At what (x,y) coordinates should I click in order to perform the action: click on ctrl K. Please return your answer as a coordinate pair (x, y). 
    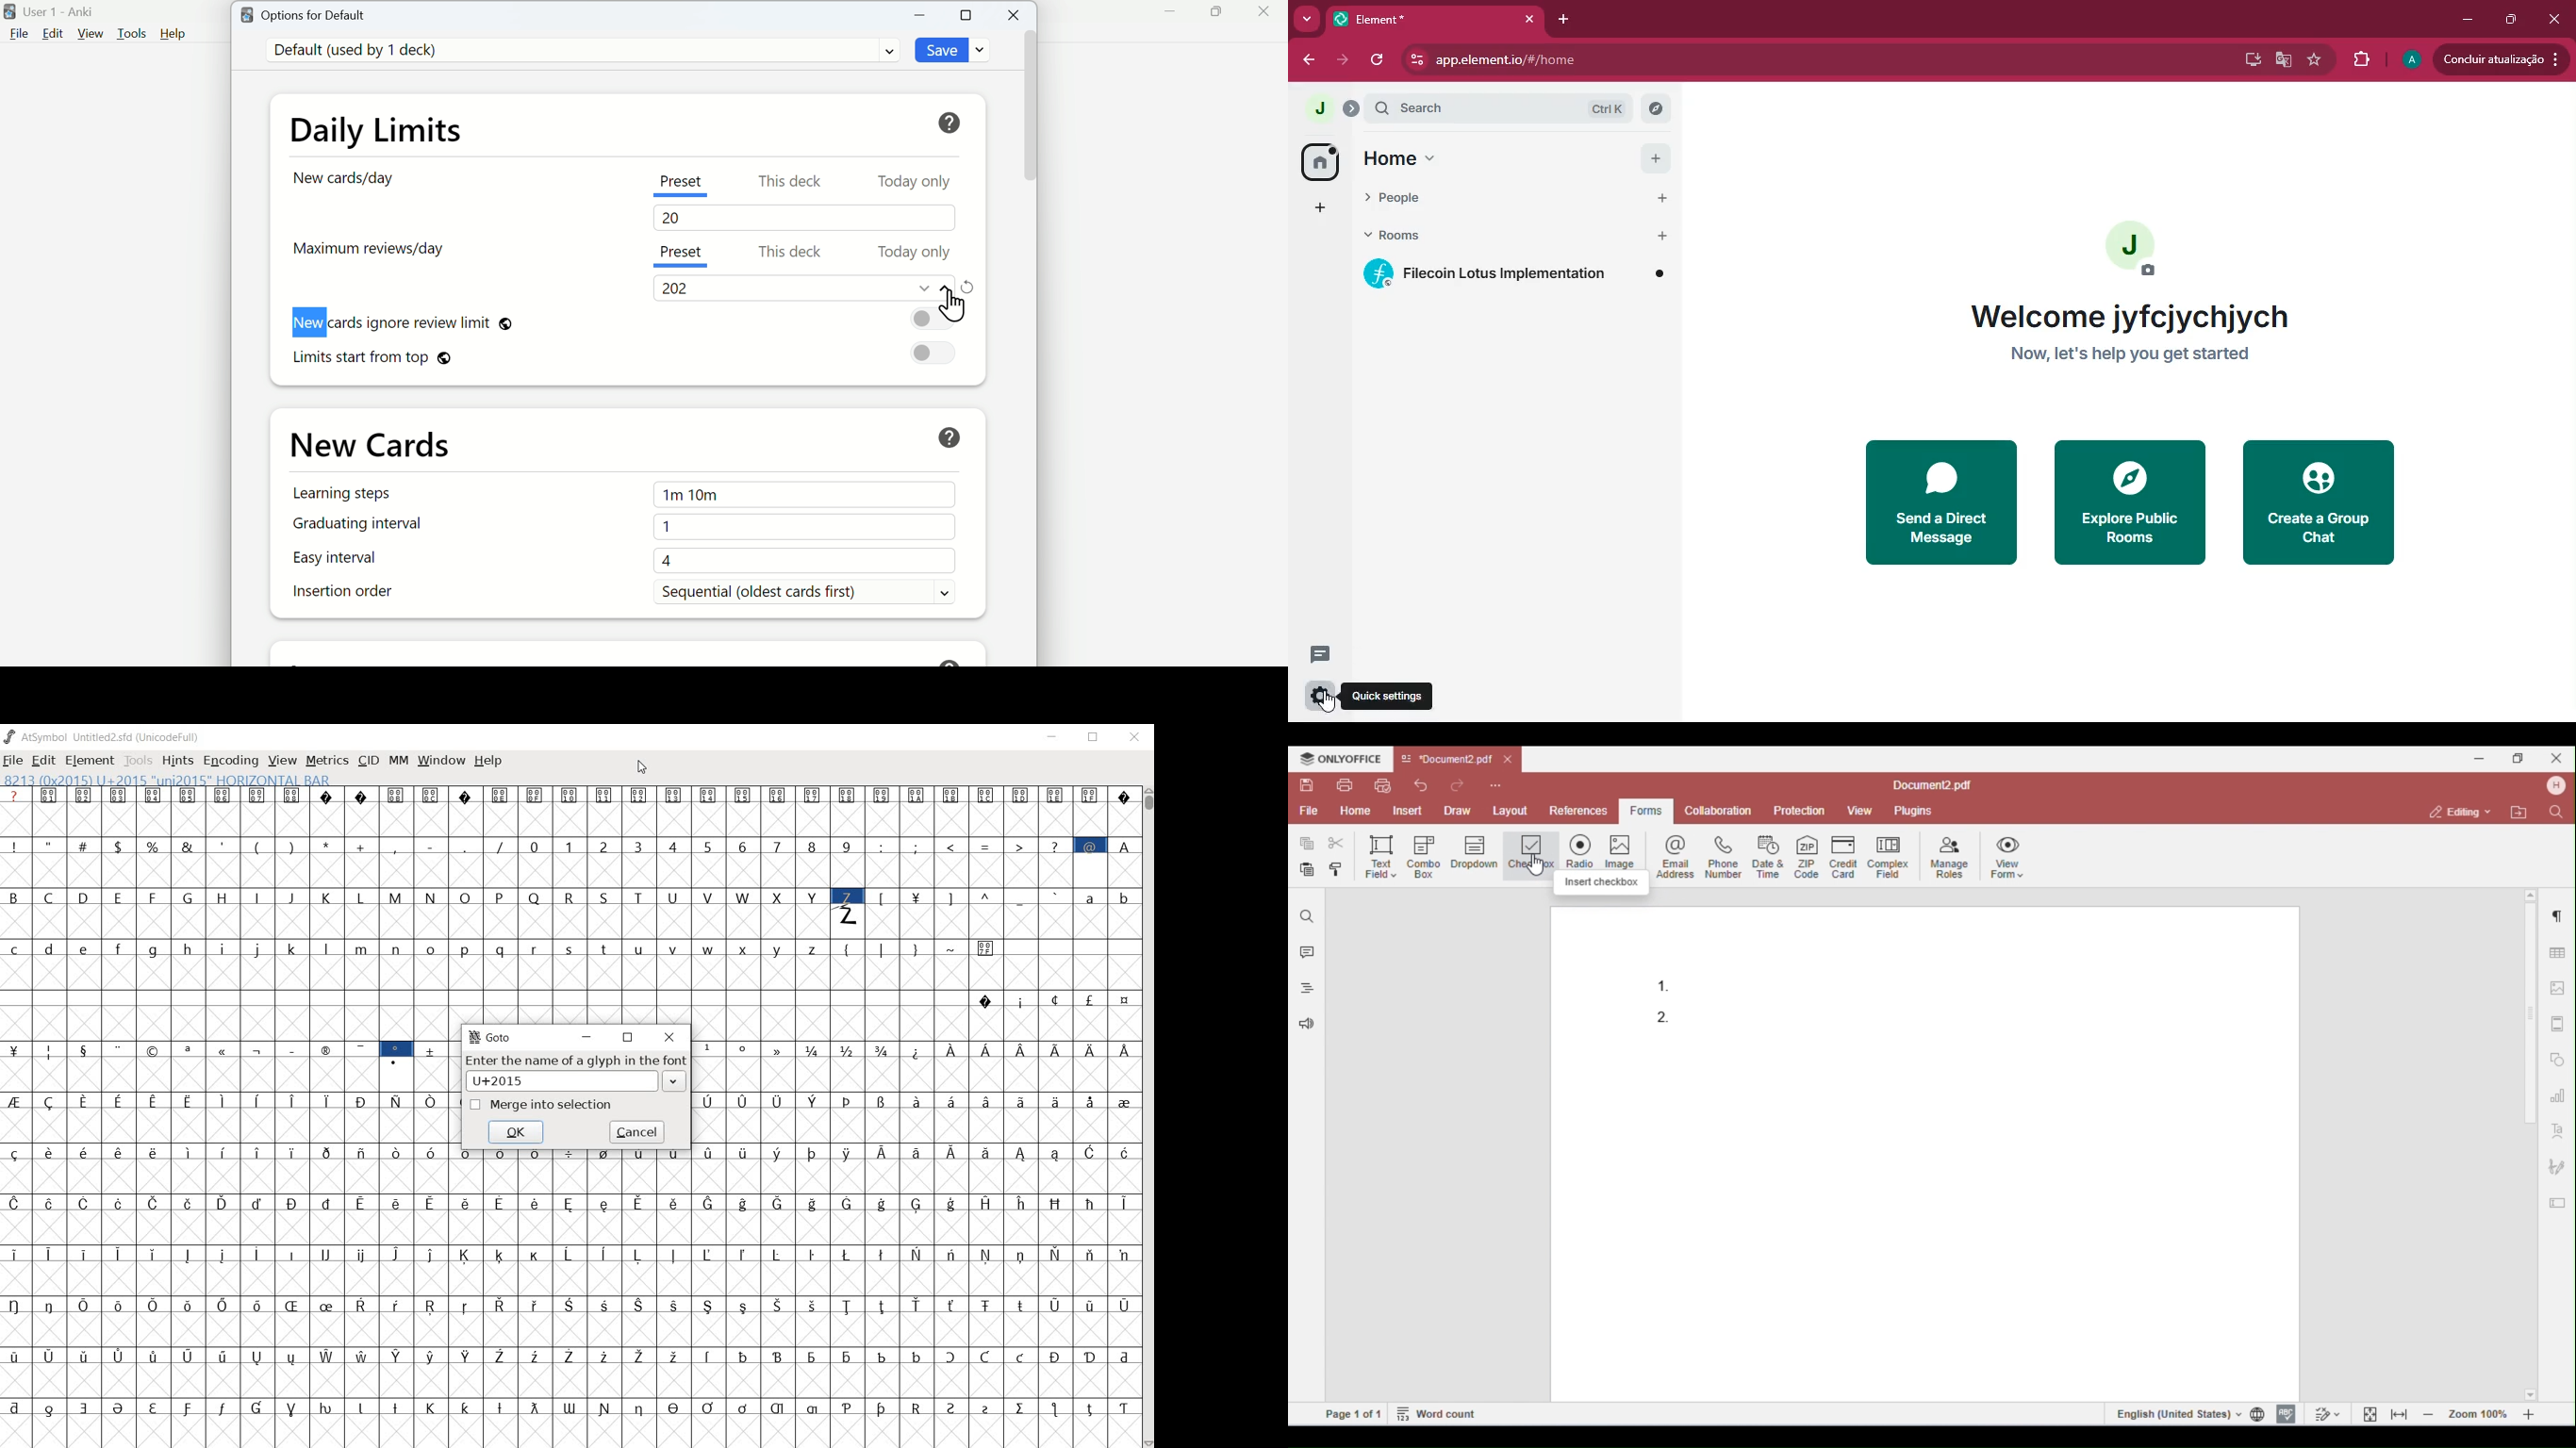
    Looking at the image, I should click on (1609, 107).